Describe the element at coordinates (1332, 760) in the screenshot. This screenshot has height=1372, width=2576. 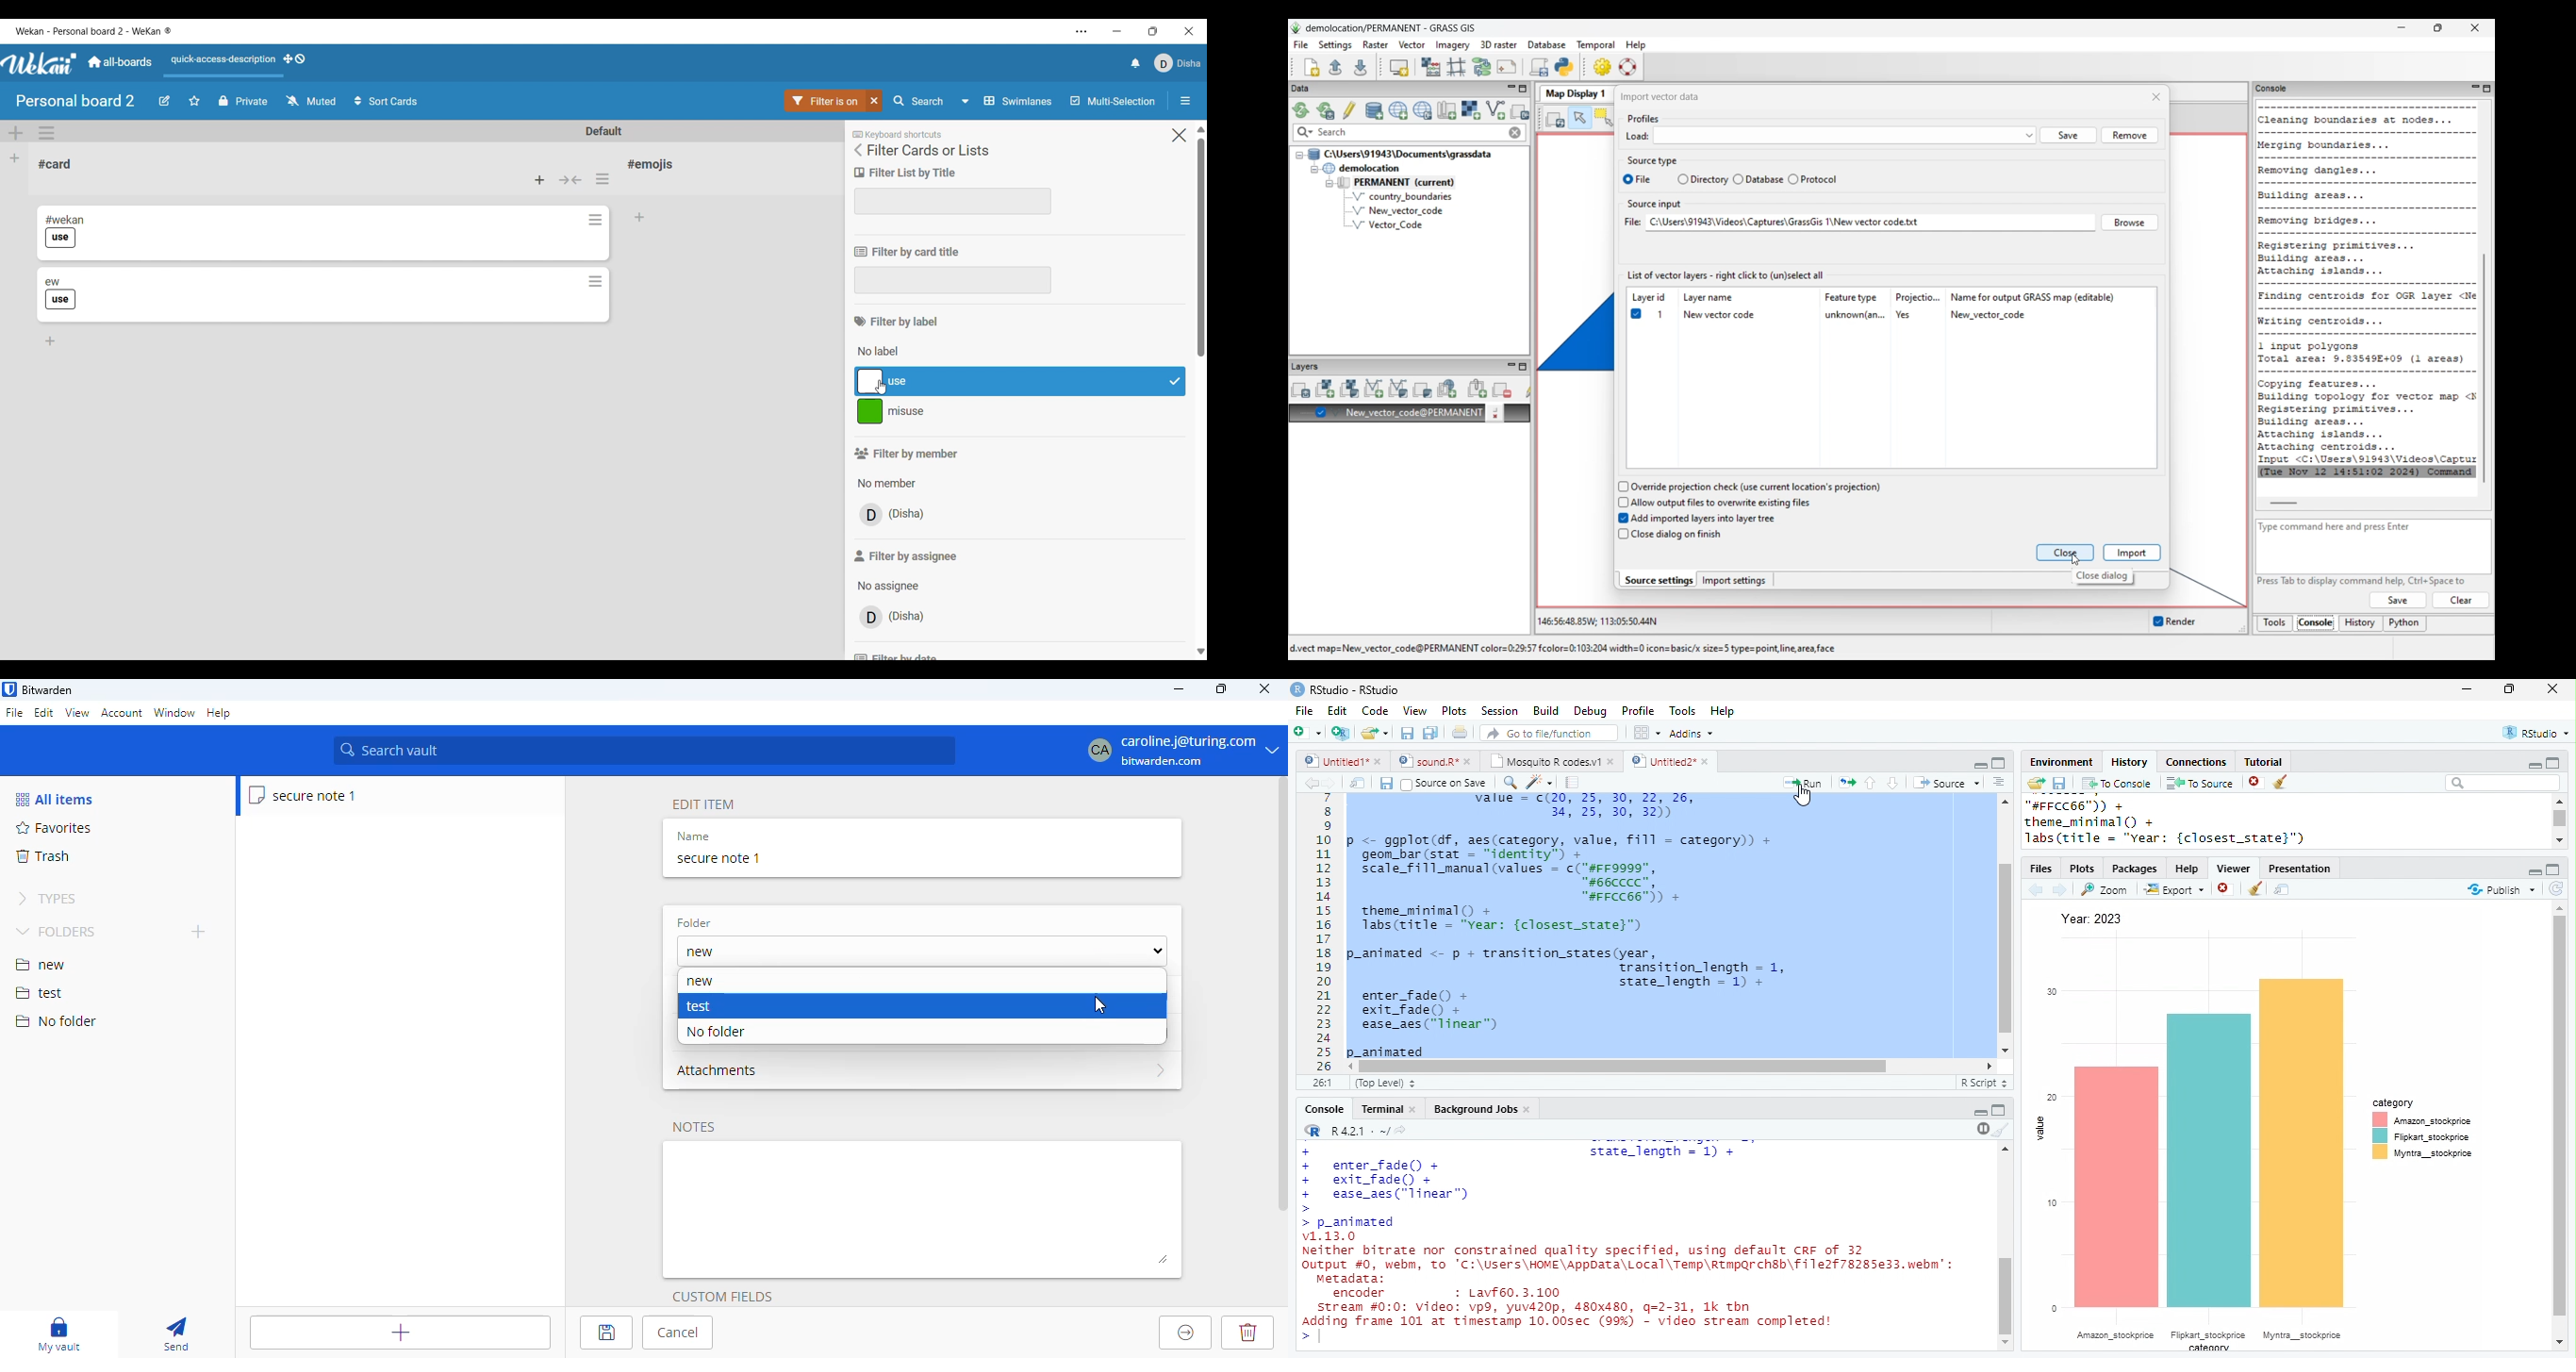
I see `Untitled1` at that location.